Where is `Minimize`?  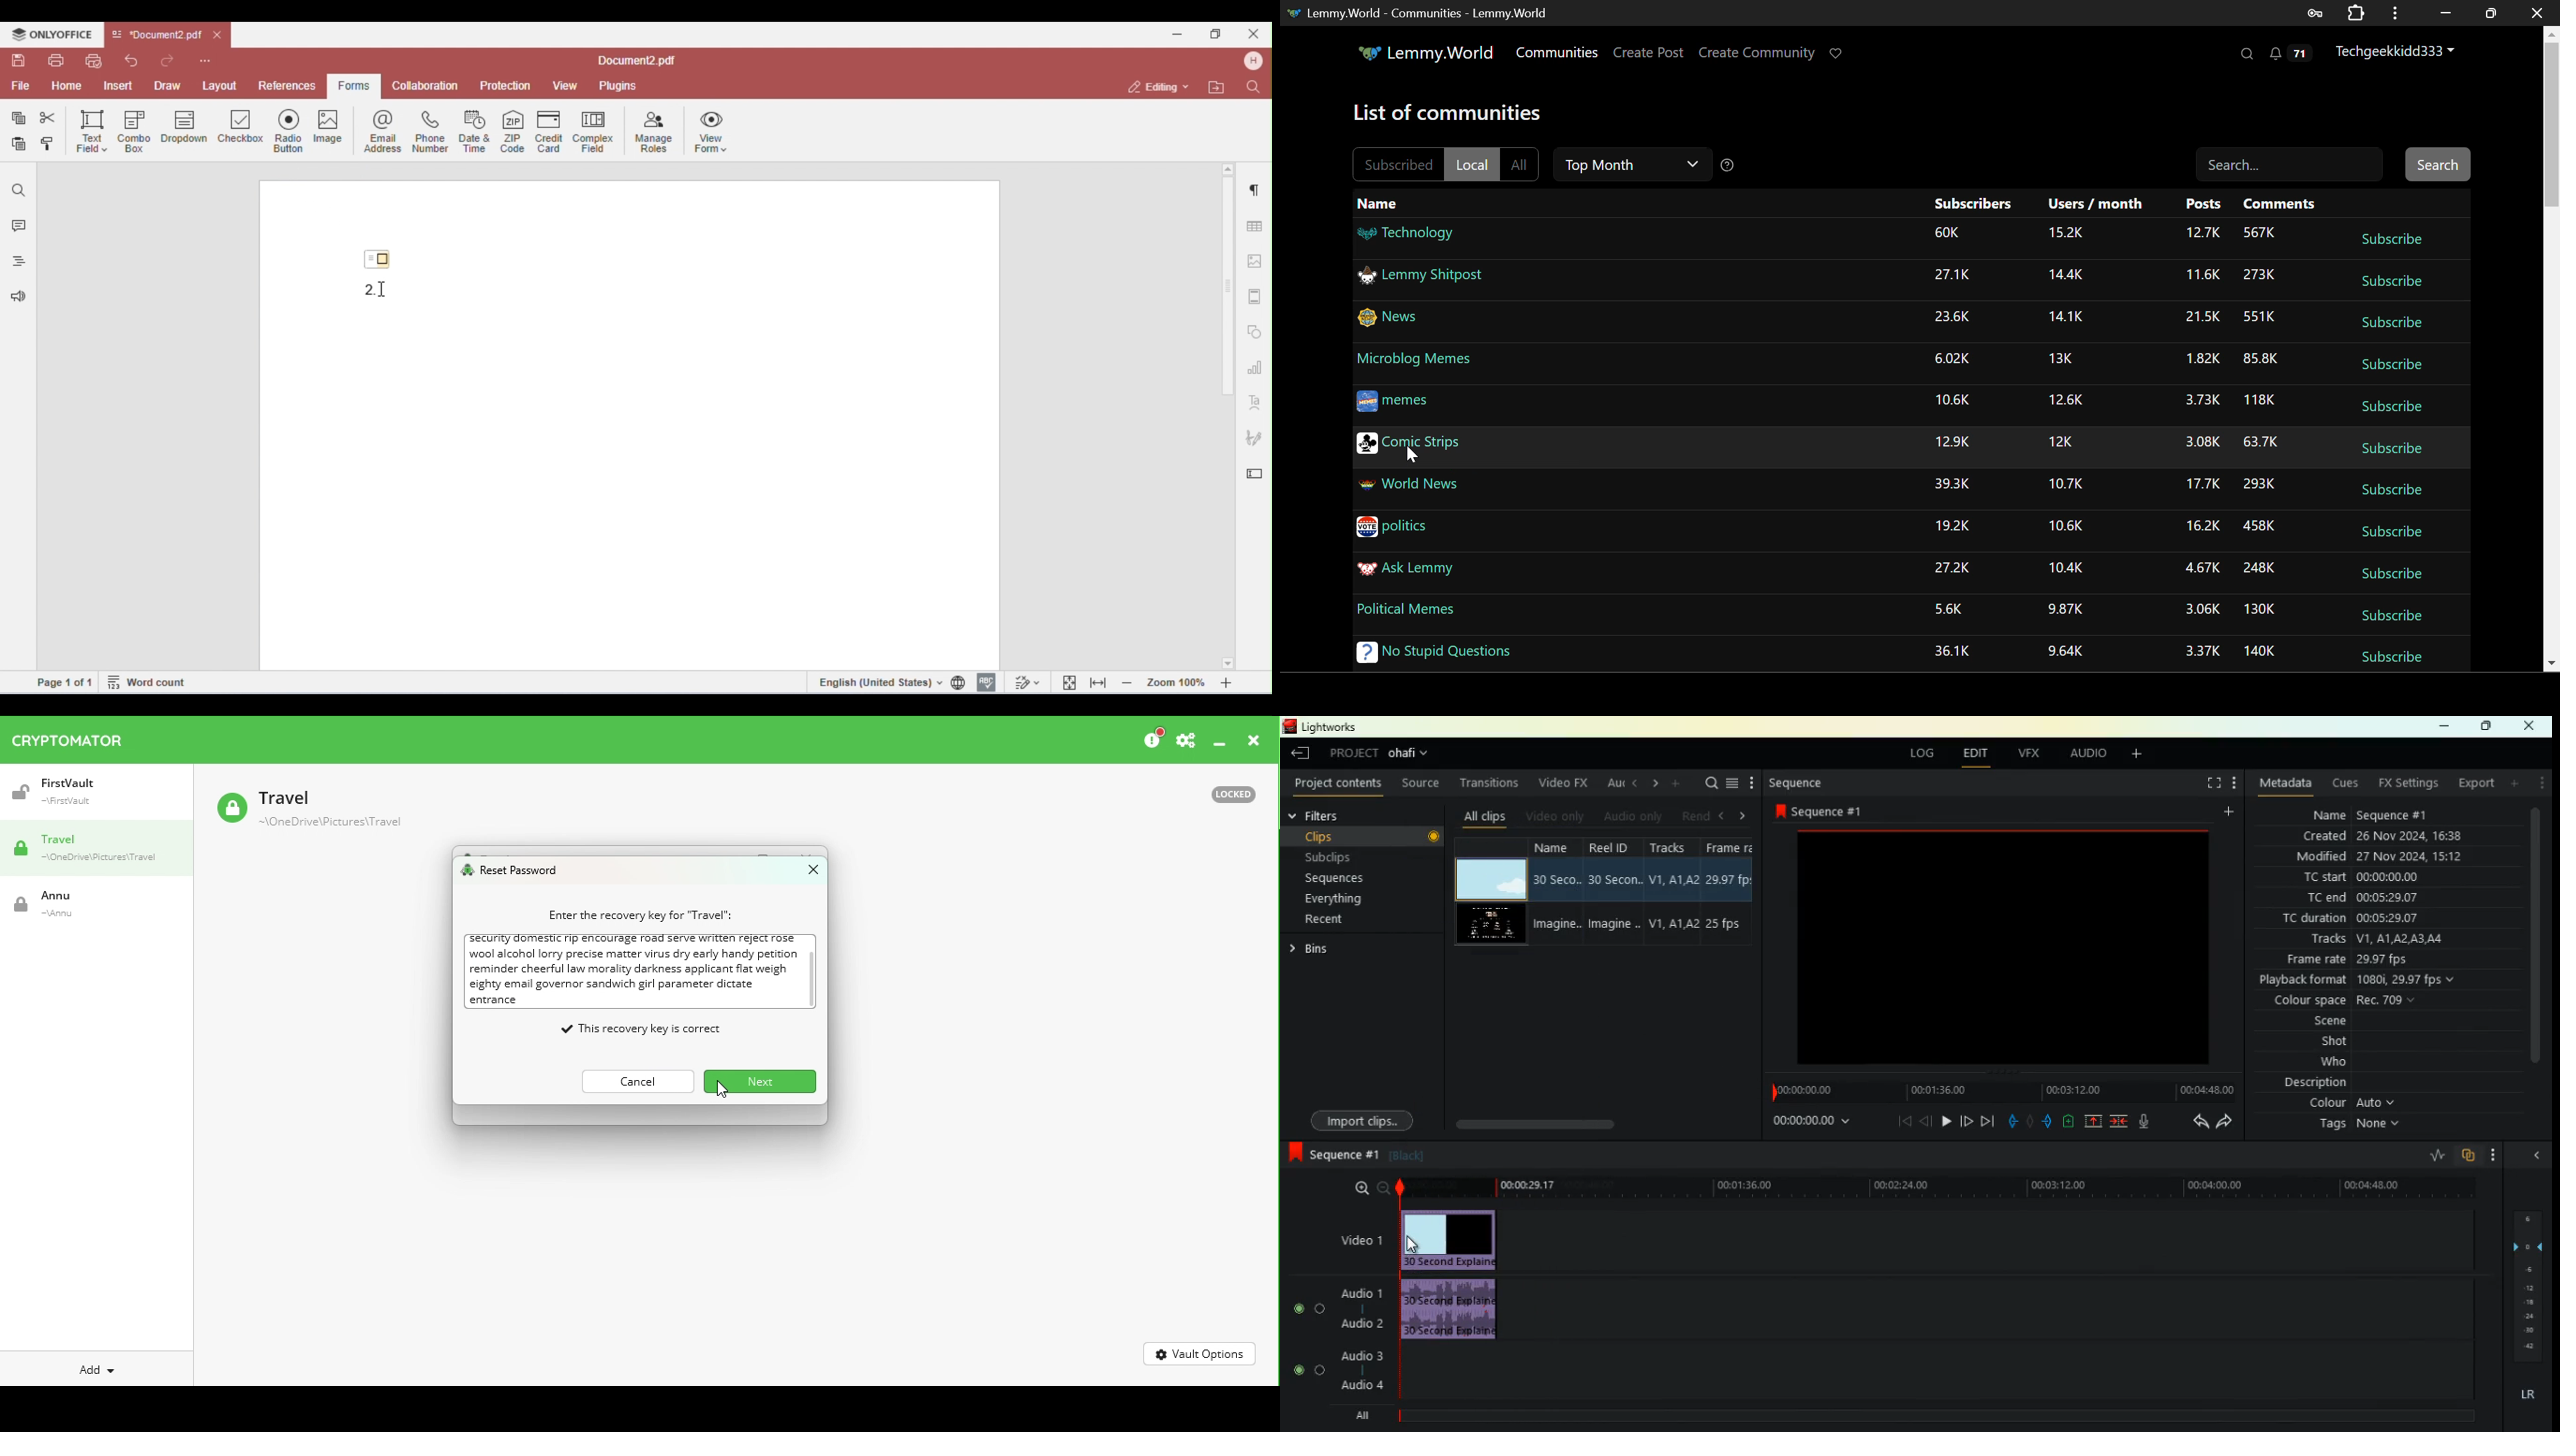 Minimize is located at coordinates (1220, 745).